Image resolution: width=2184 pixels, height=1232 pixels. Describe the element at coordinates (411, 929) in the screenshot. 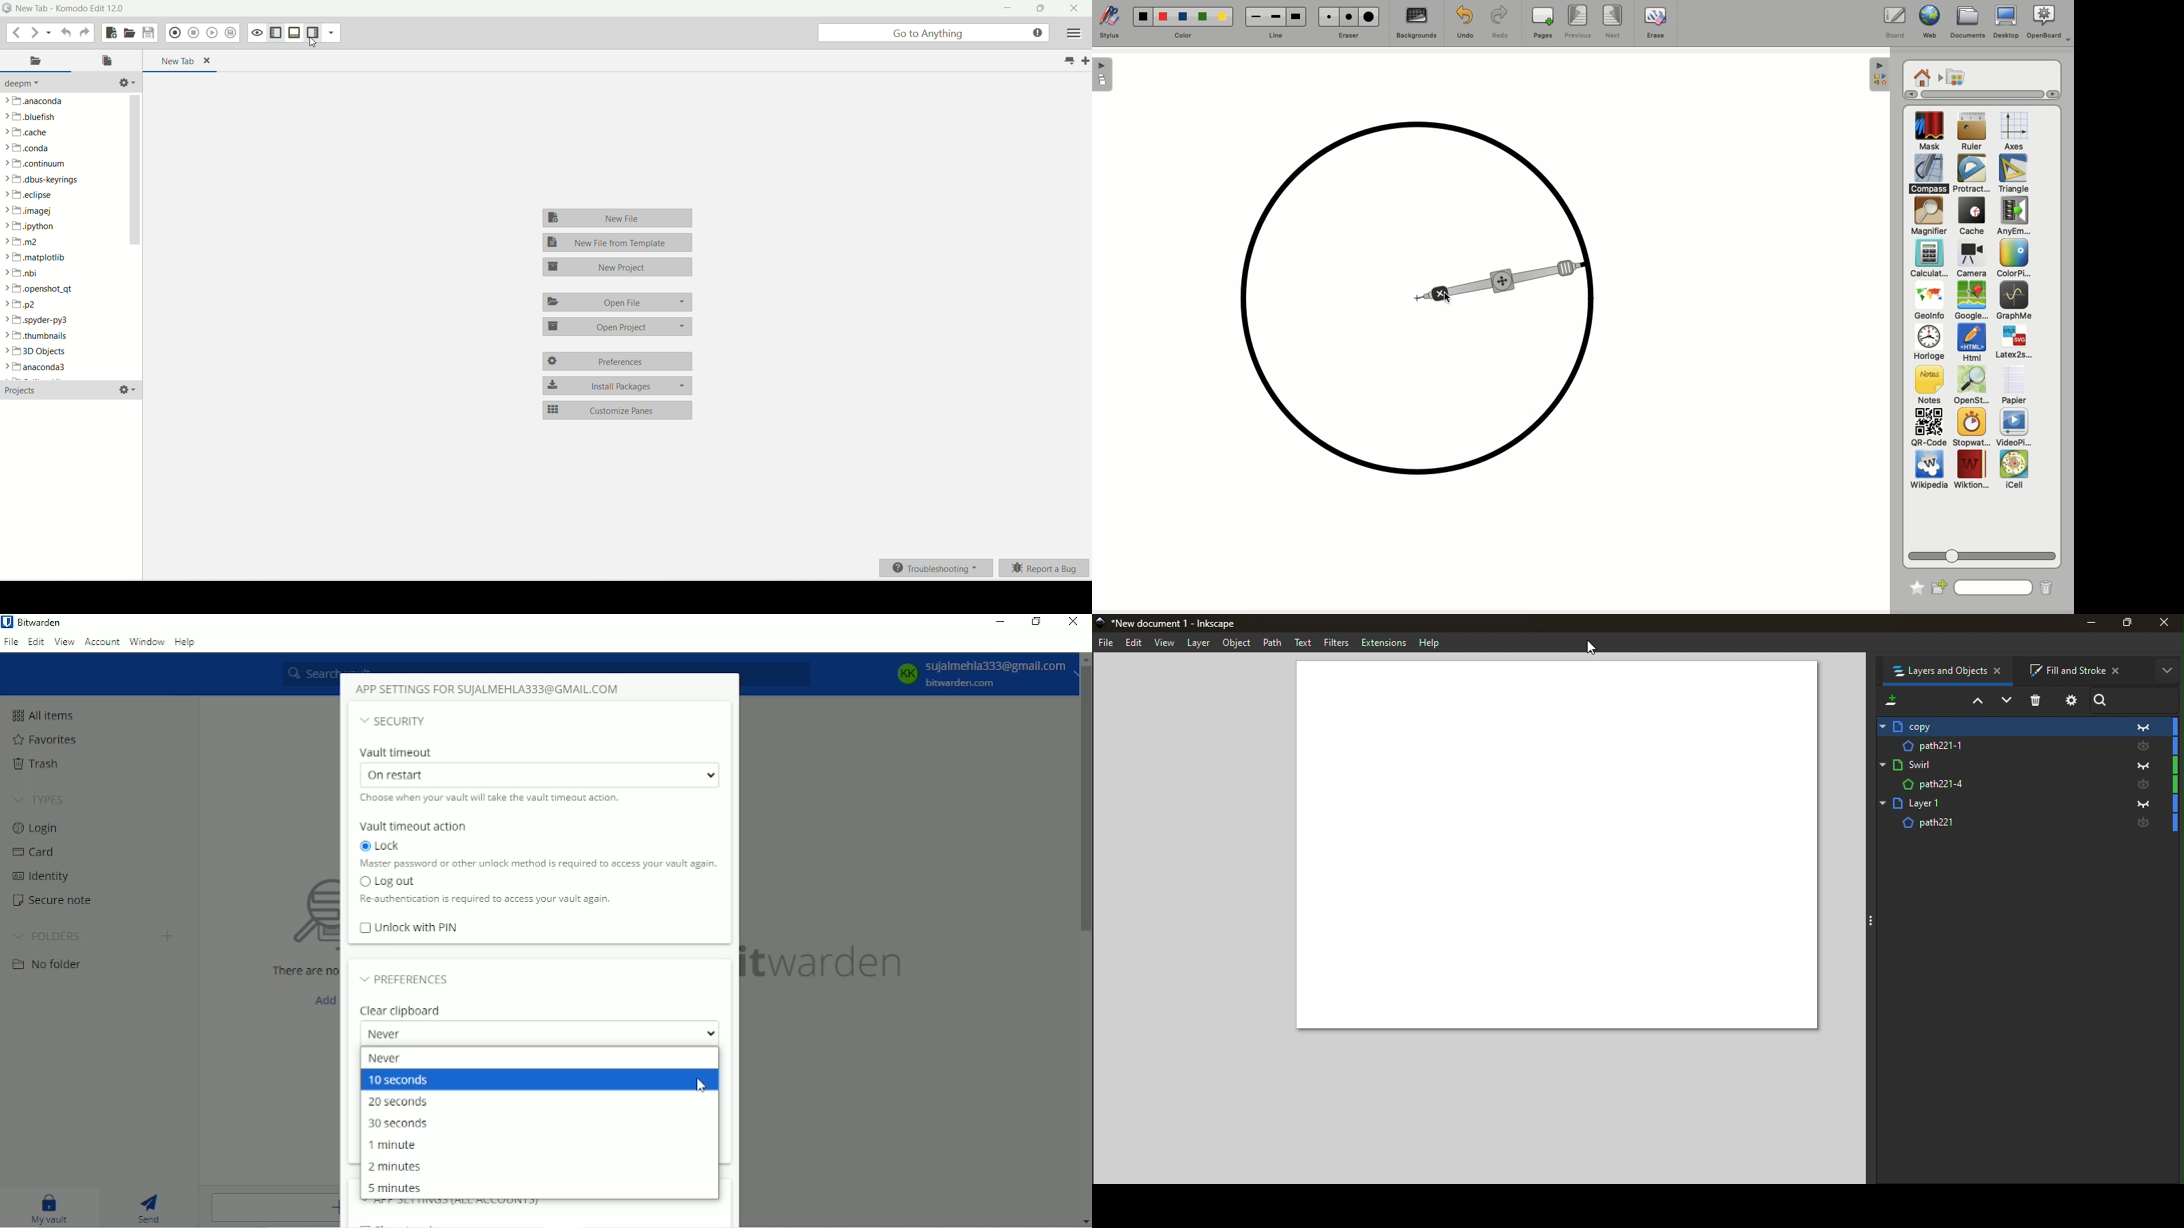

I see `Unlock with PIN` at that location.